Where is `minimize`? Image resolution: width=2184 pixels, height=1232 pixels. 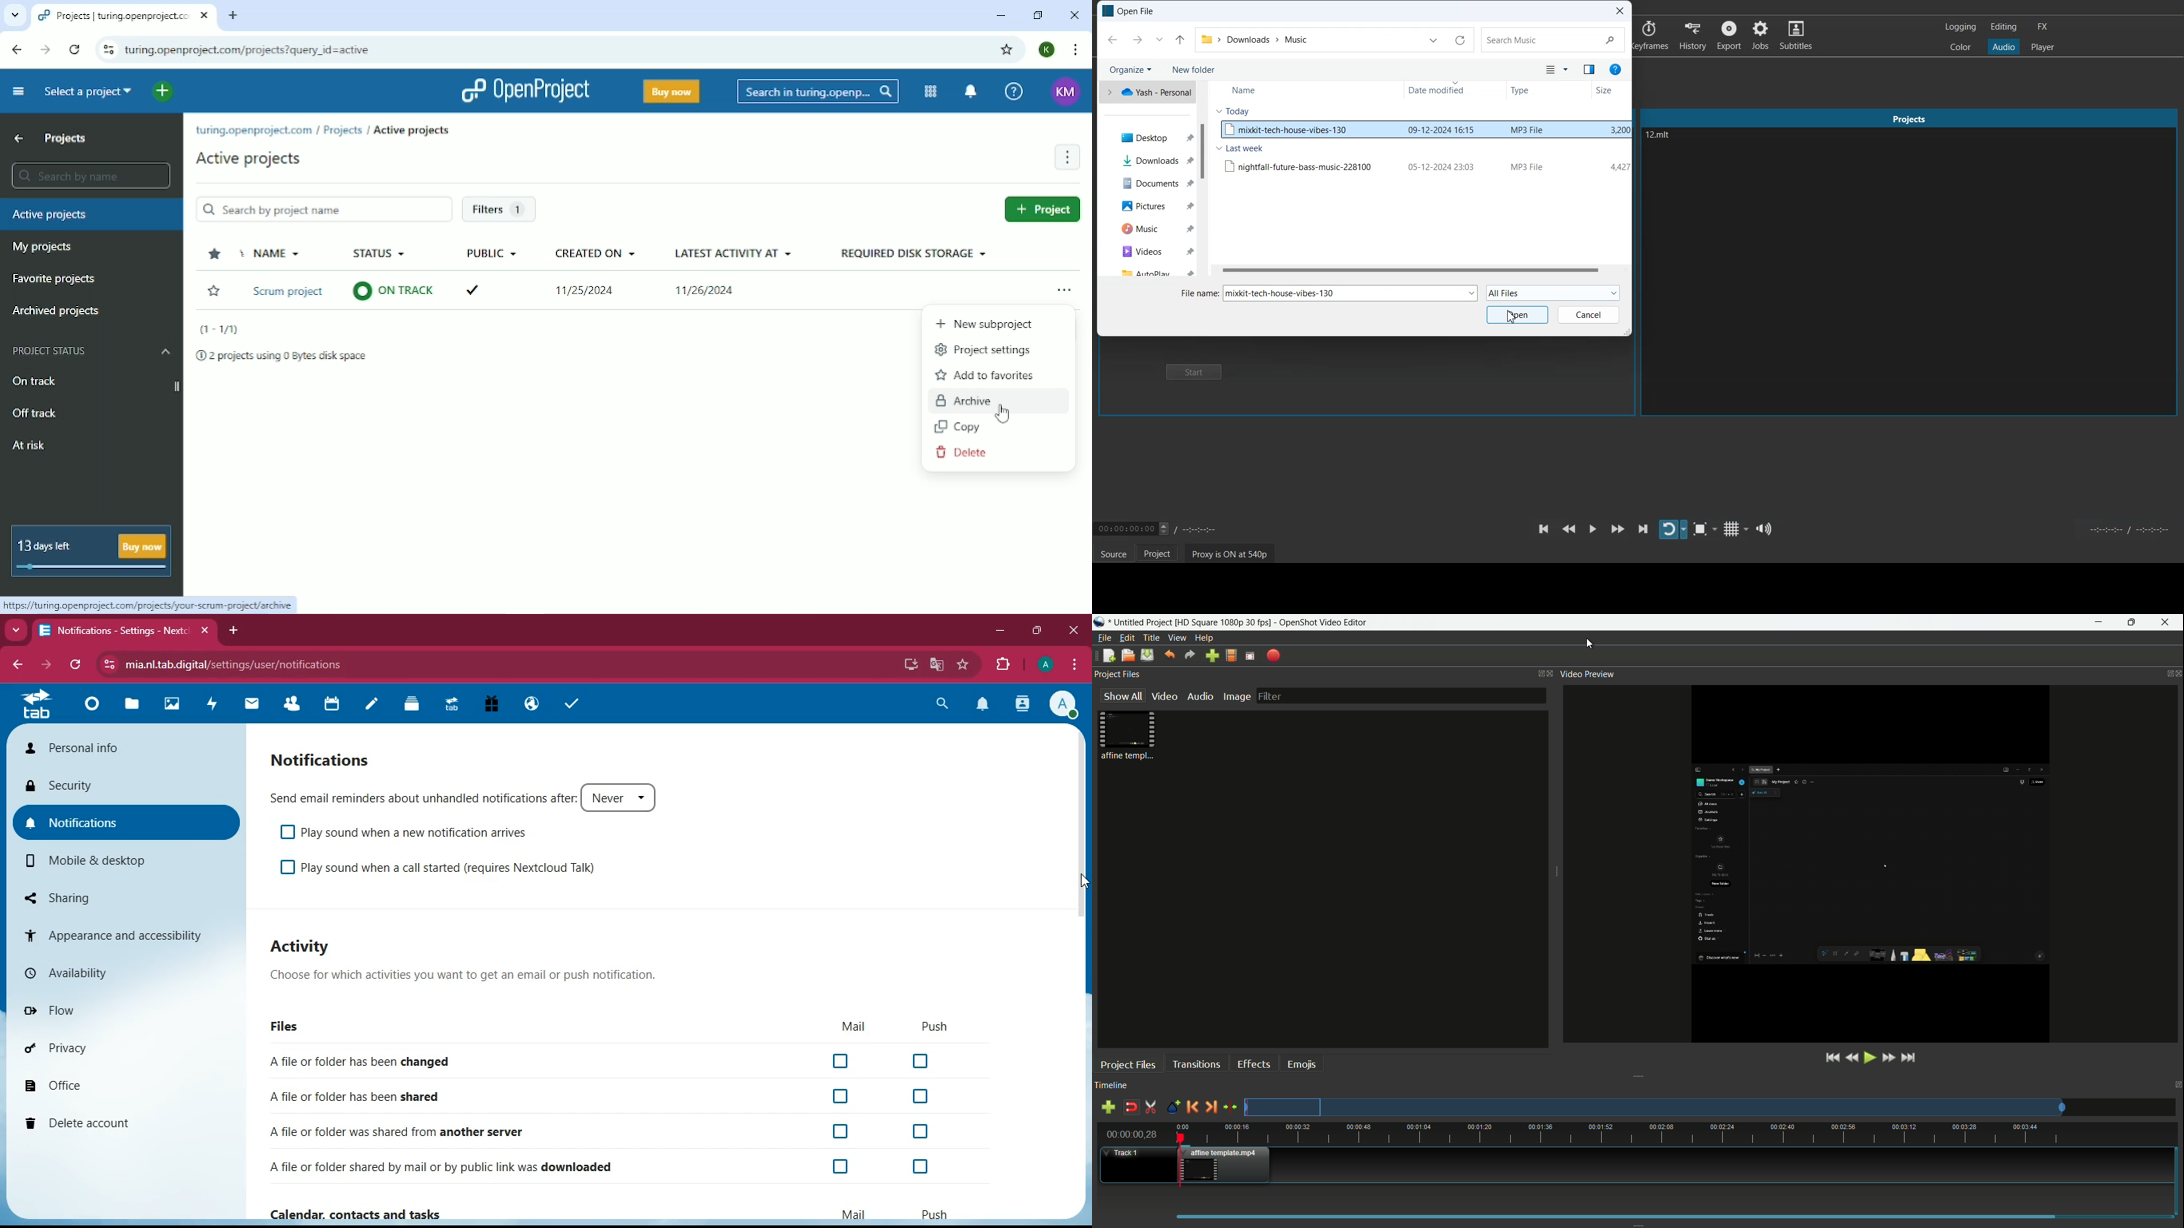
minimize is located at coordinates (1000, 632).